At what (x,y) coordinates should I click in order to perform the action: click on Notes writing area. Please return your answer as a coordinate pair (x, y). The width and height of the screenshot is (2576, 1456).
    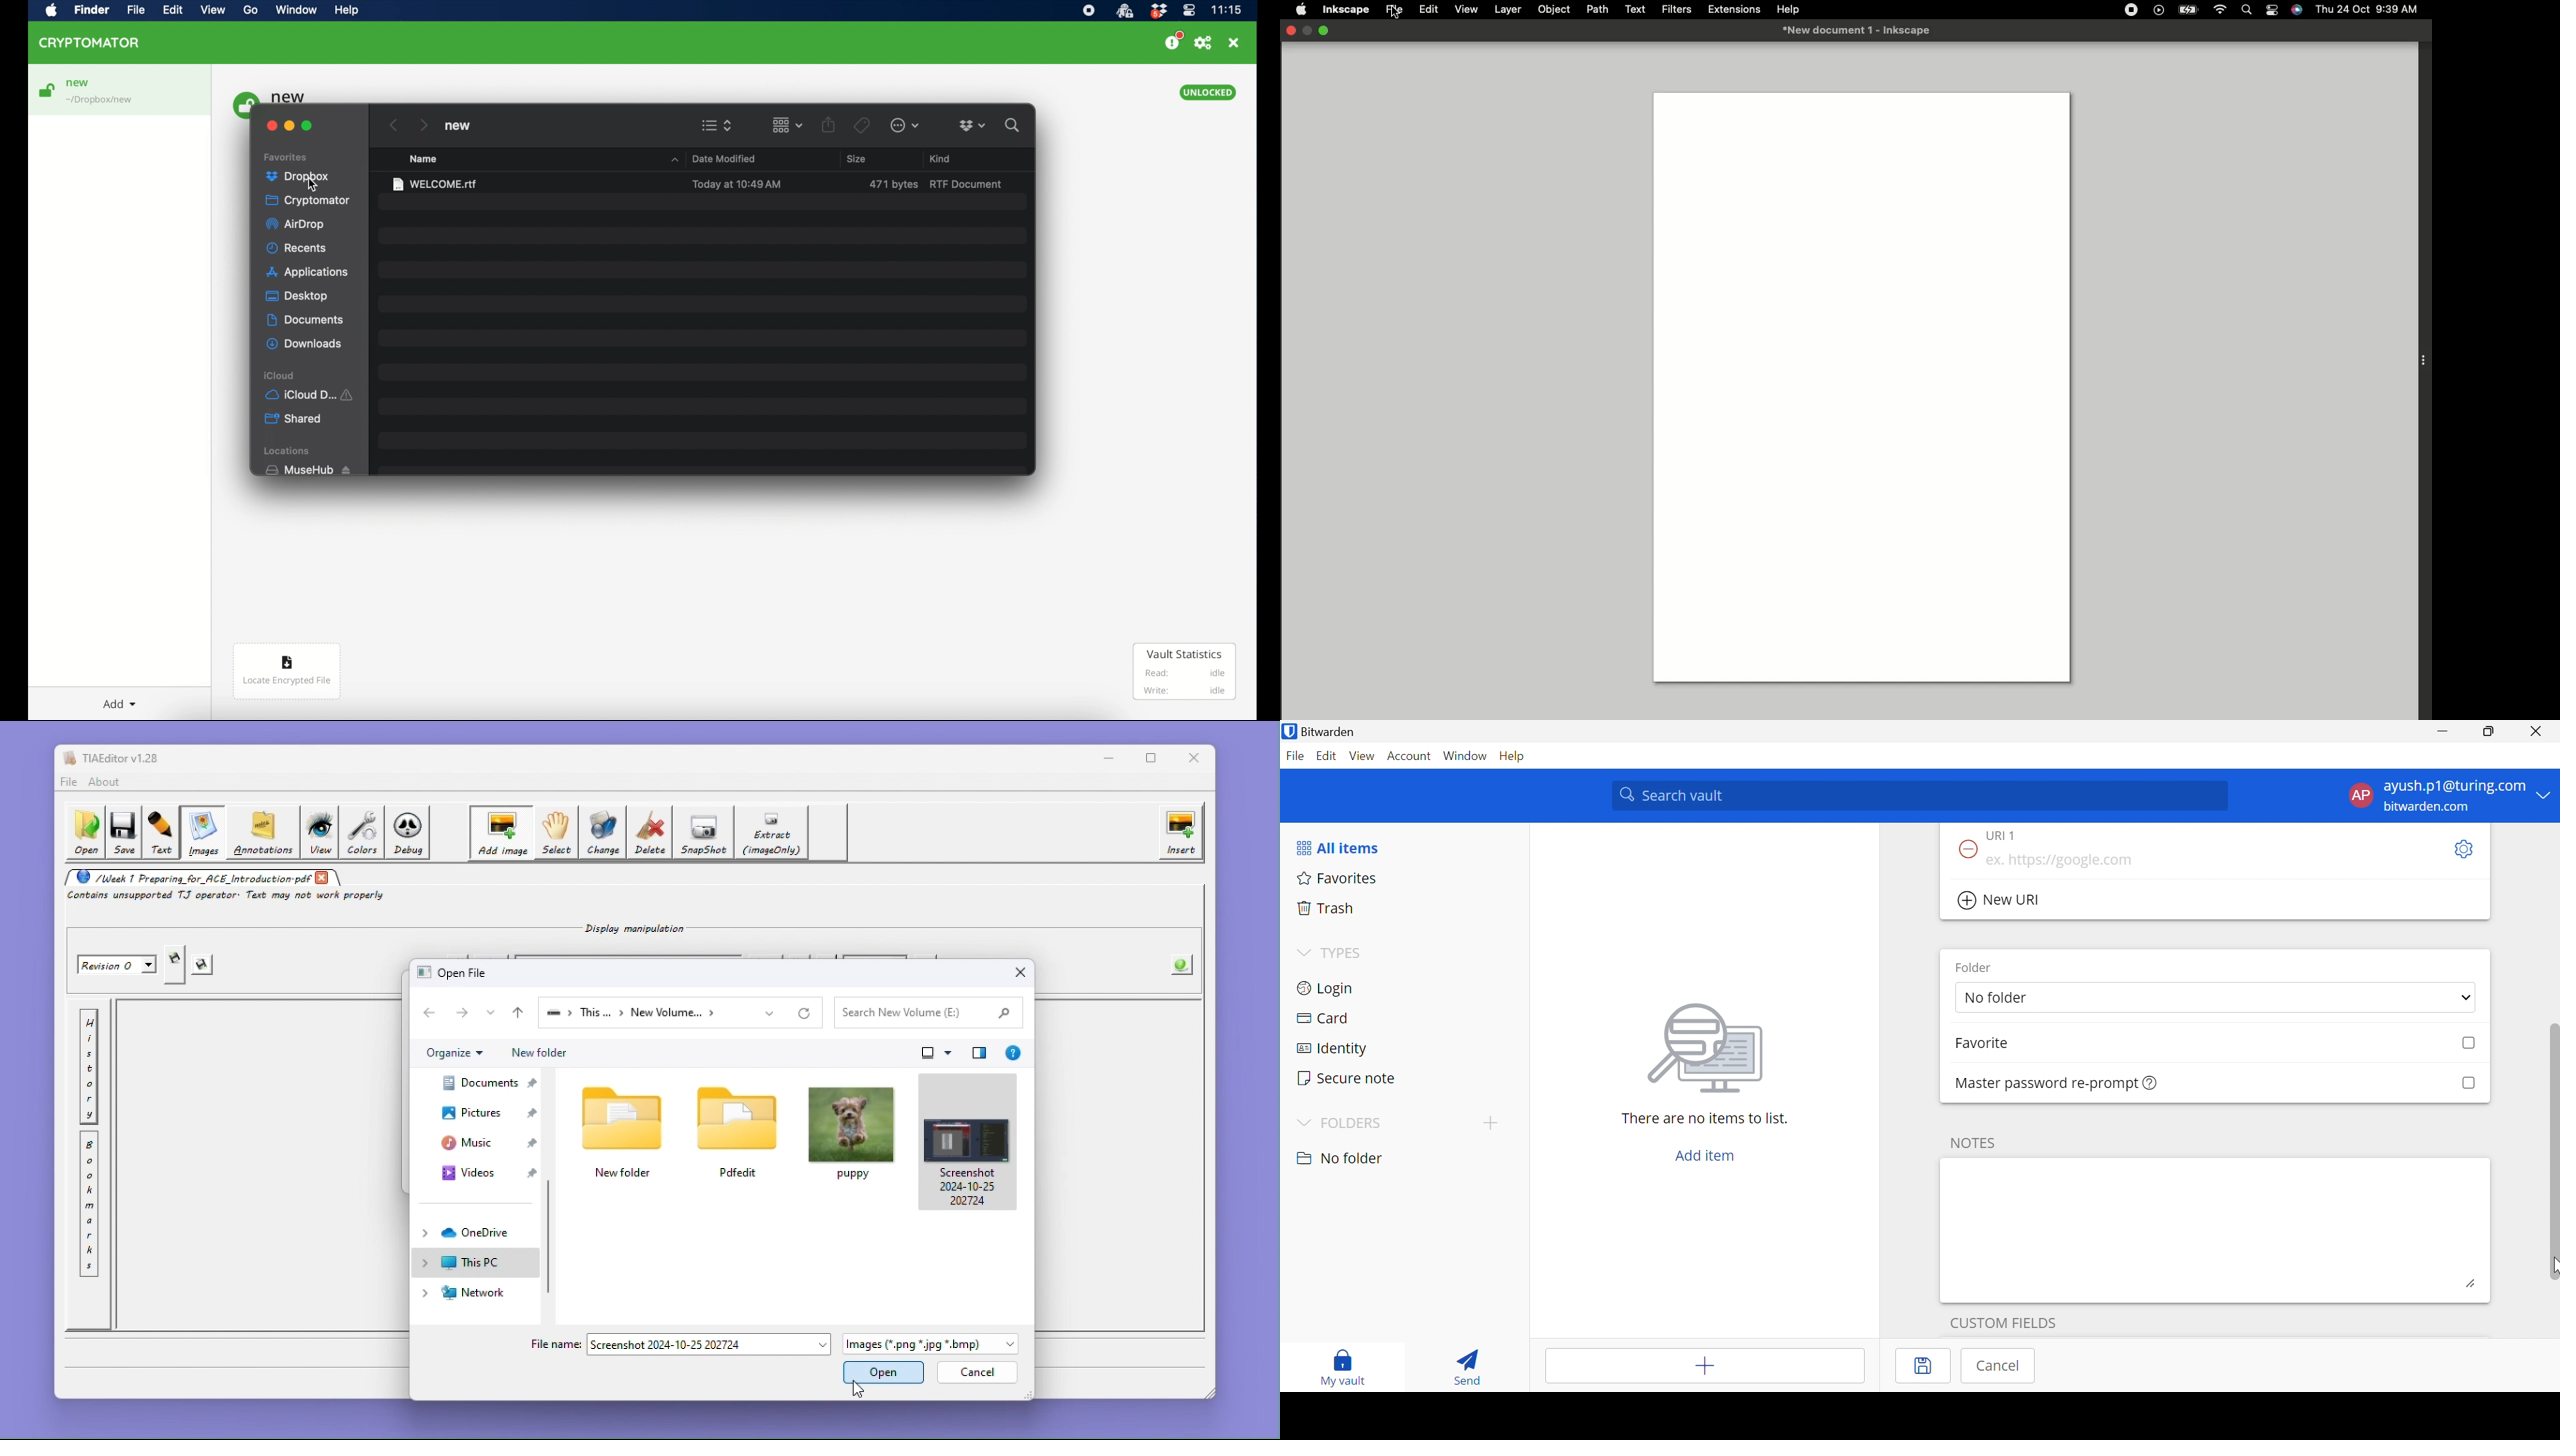
    Looking at the image, I should click on (2215, 1229).